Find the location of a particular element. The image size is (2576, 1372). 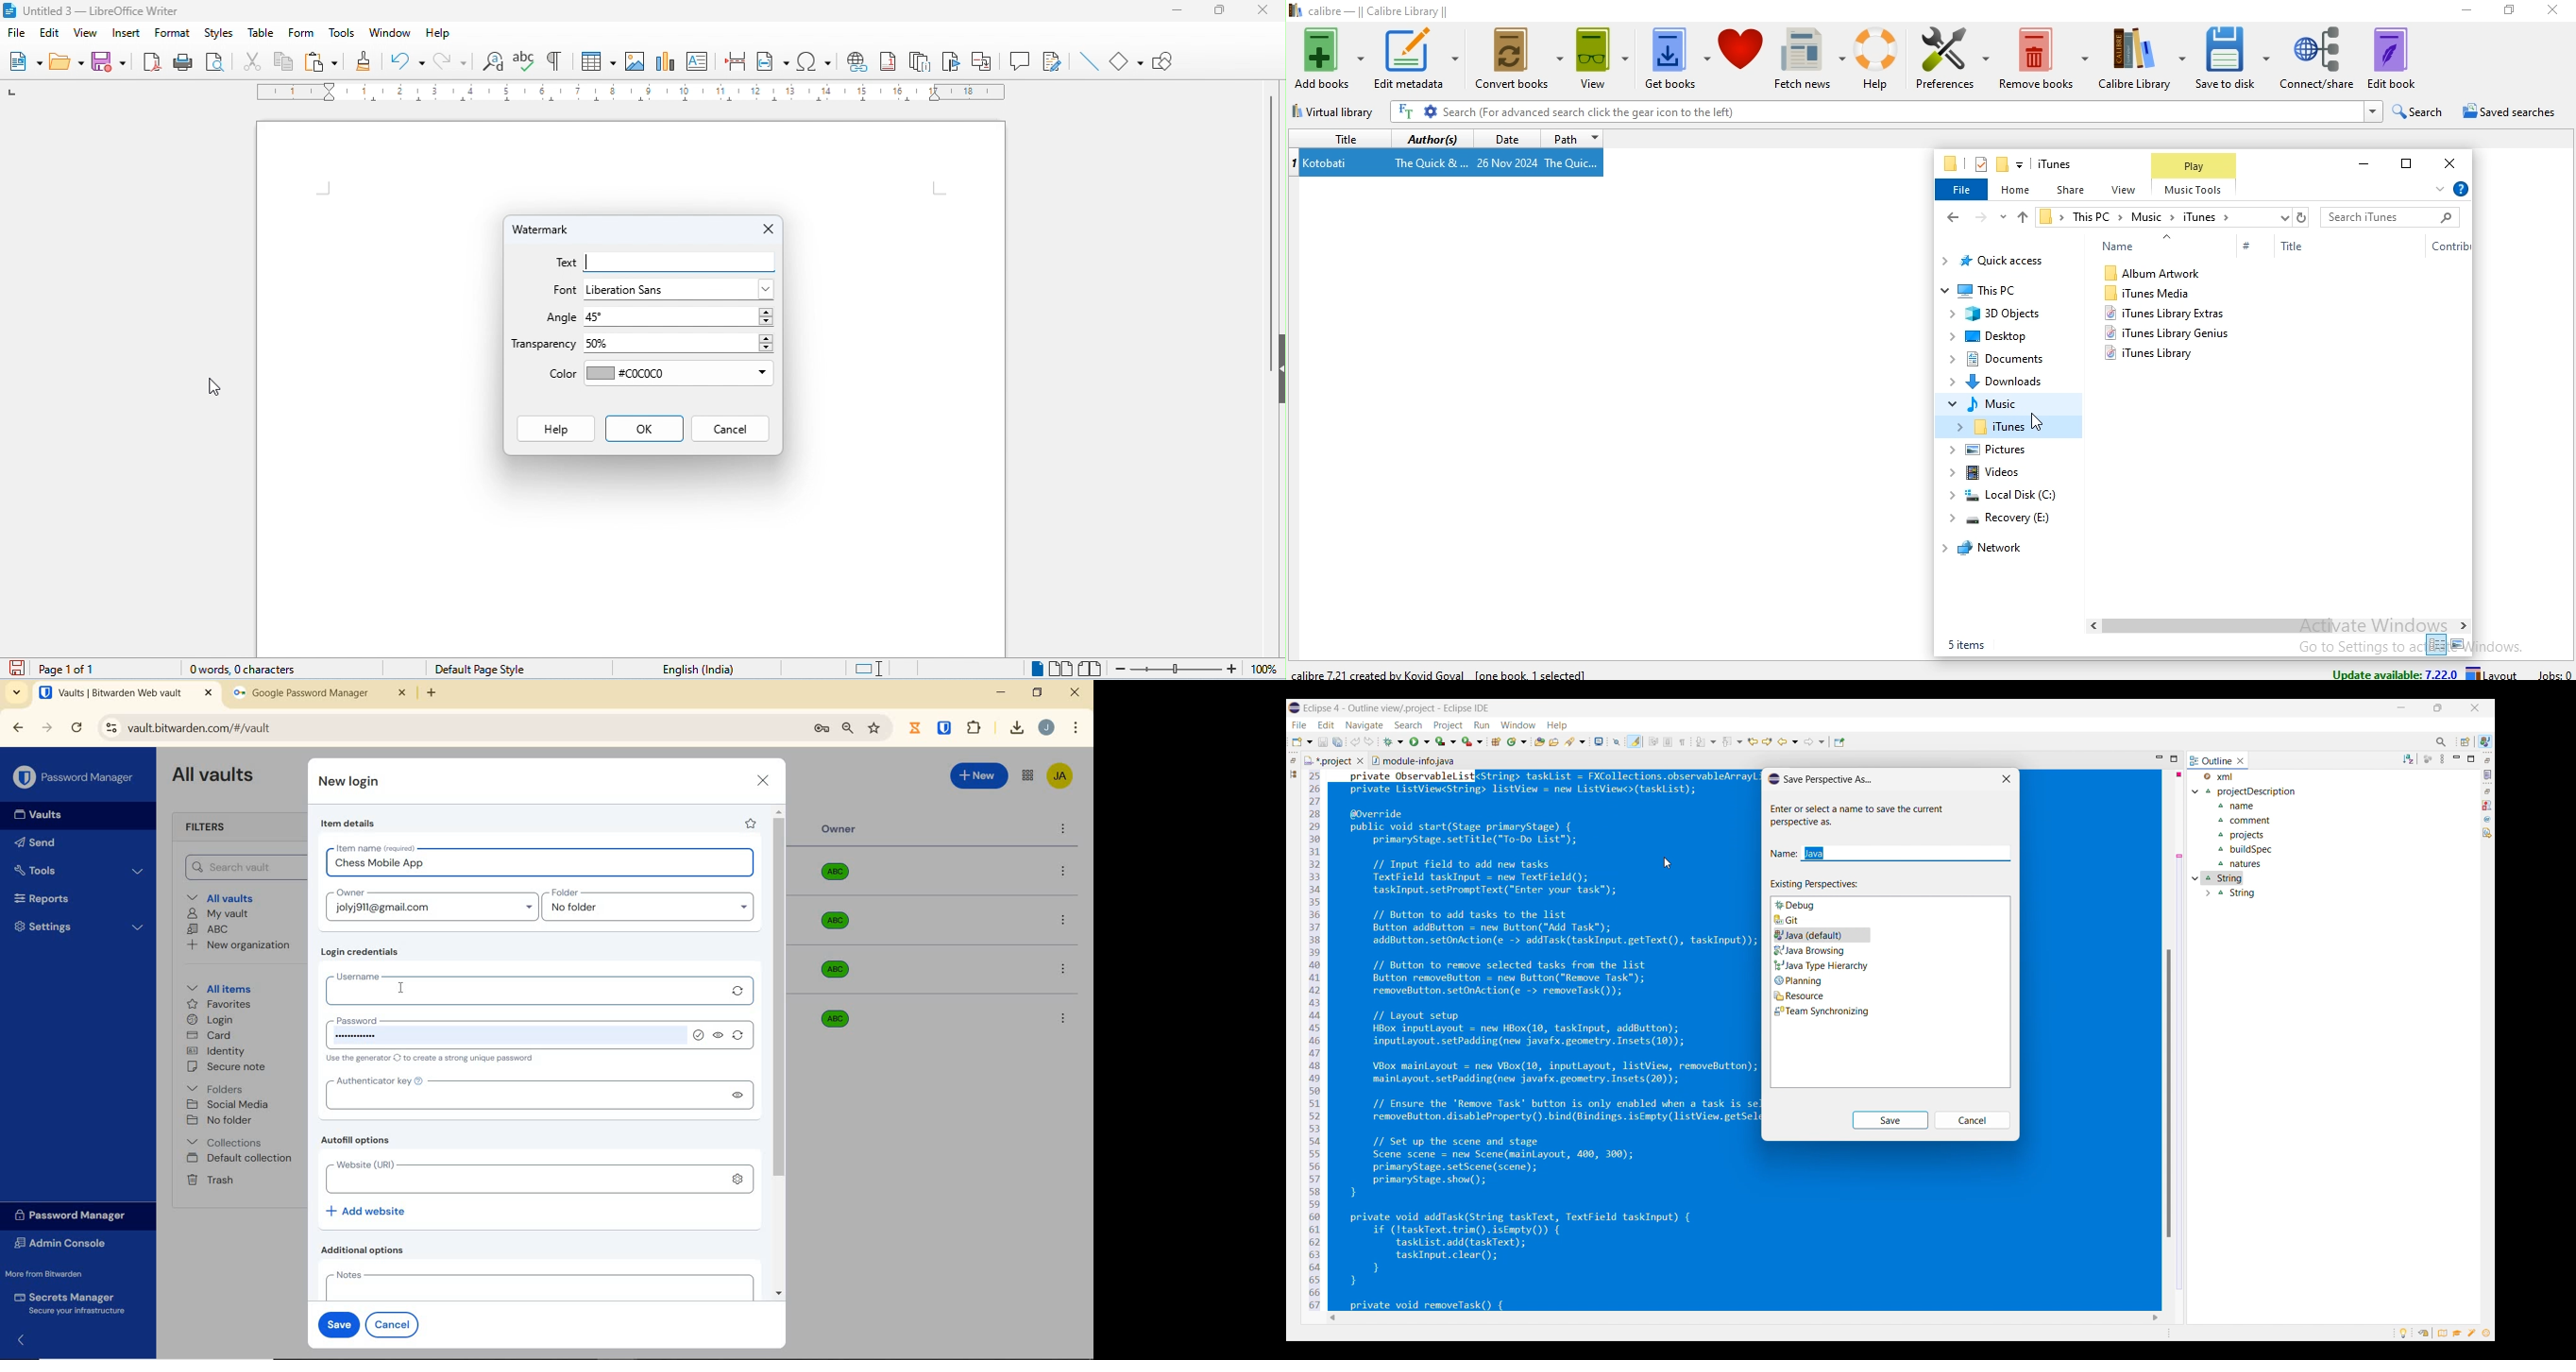

line is located at coordinates (1090, 61).